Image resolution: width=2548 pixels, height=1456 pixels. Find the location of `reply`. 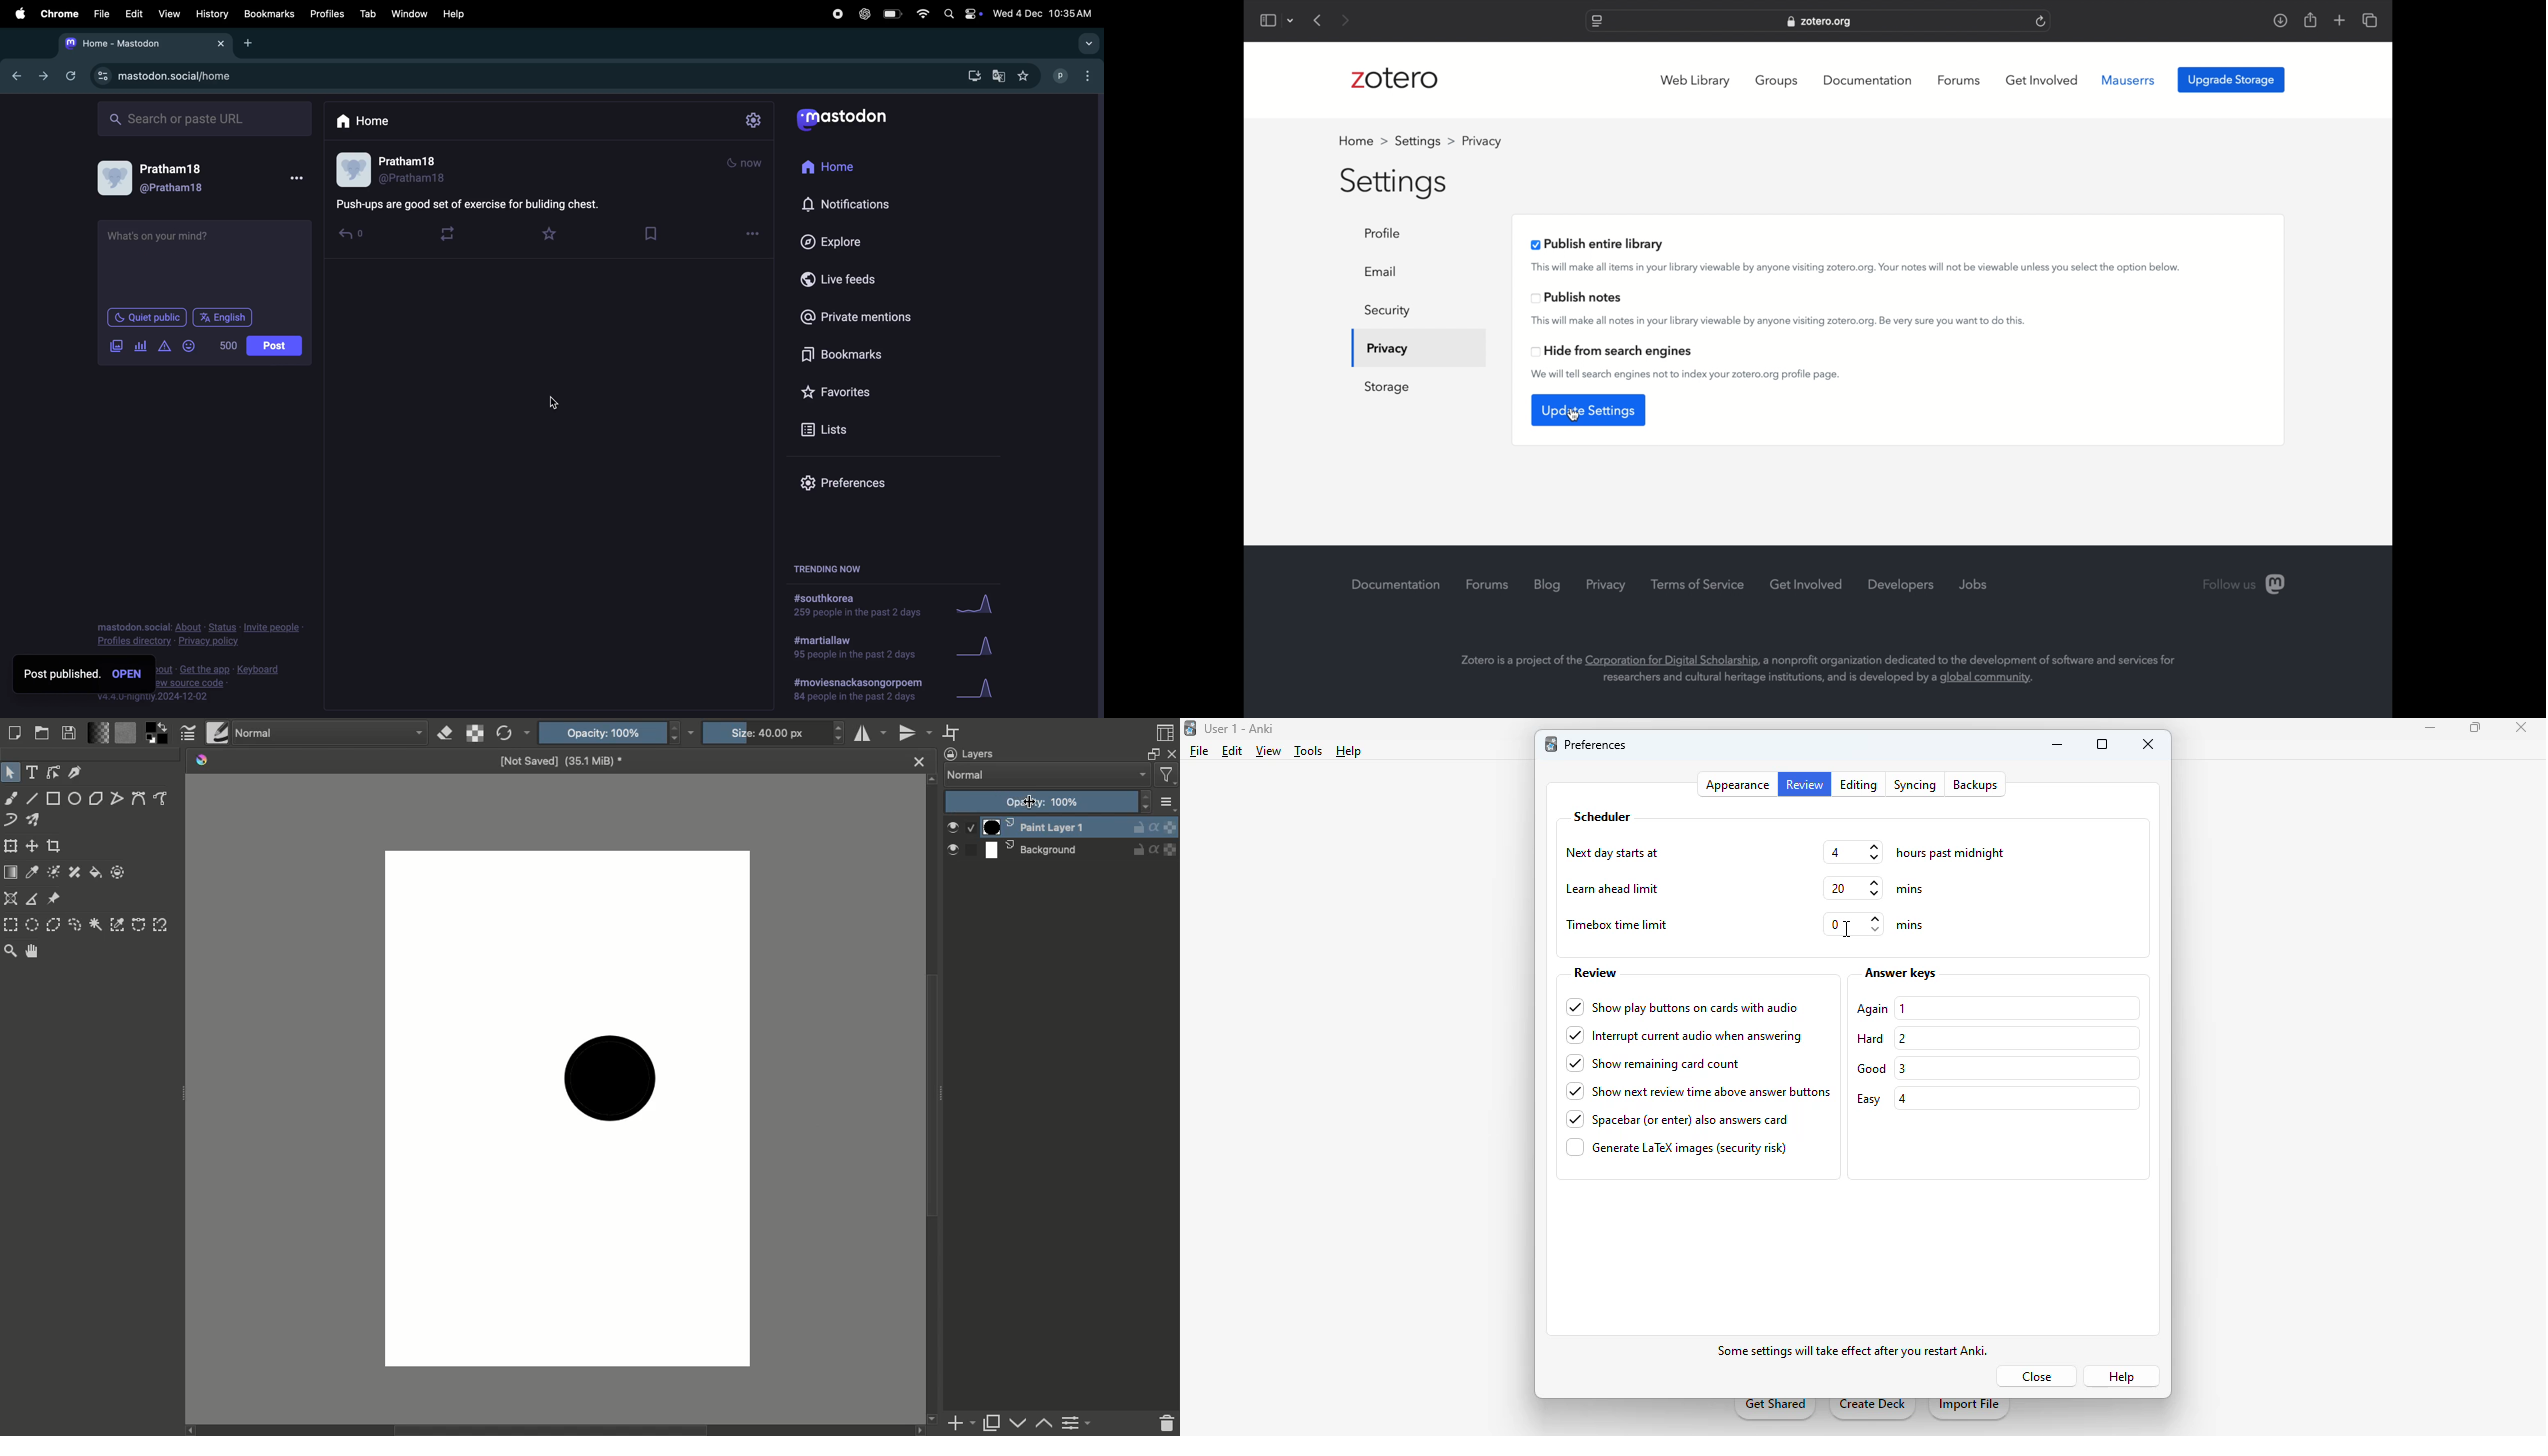

reply is located at coordinates (356, 232).